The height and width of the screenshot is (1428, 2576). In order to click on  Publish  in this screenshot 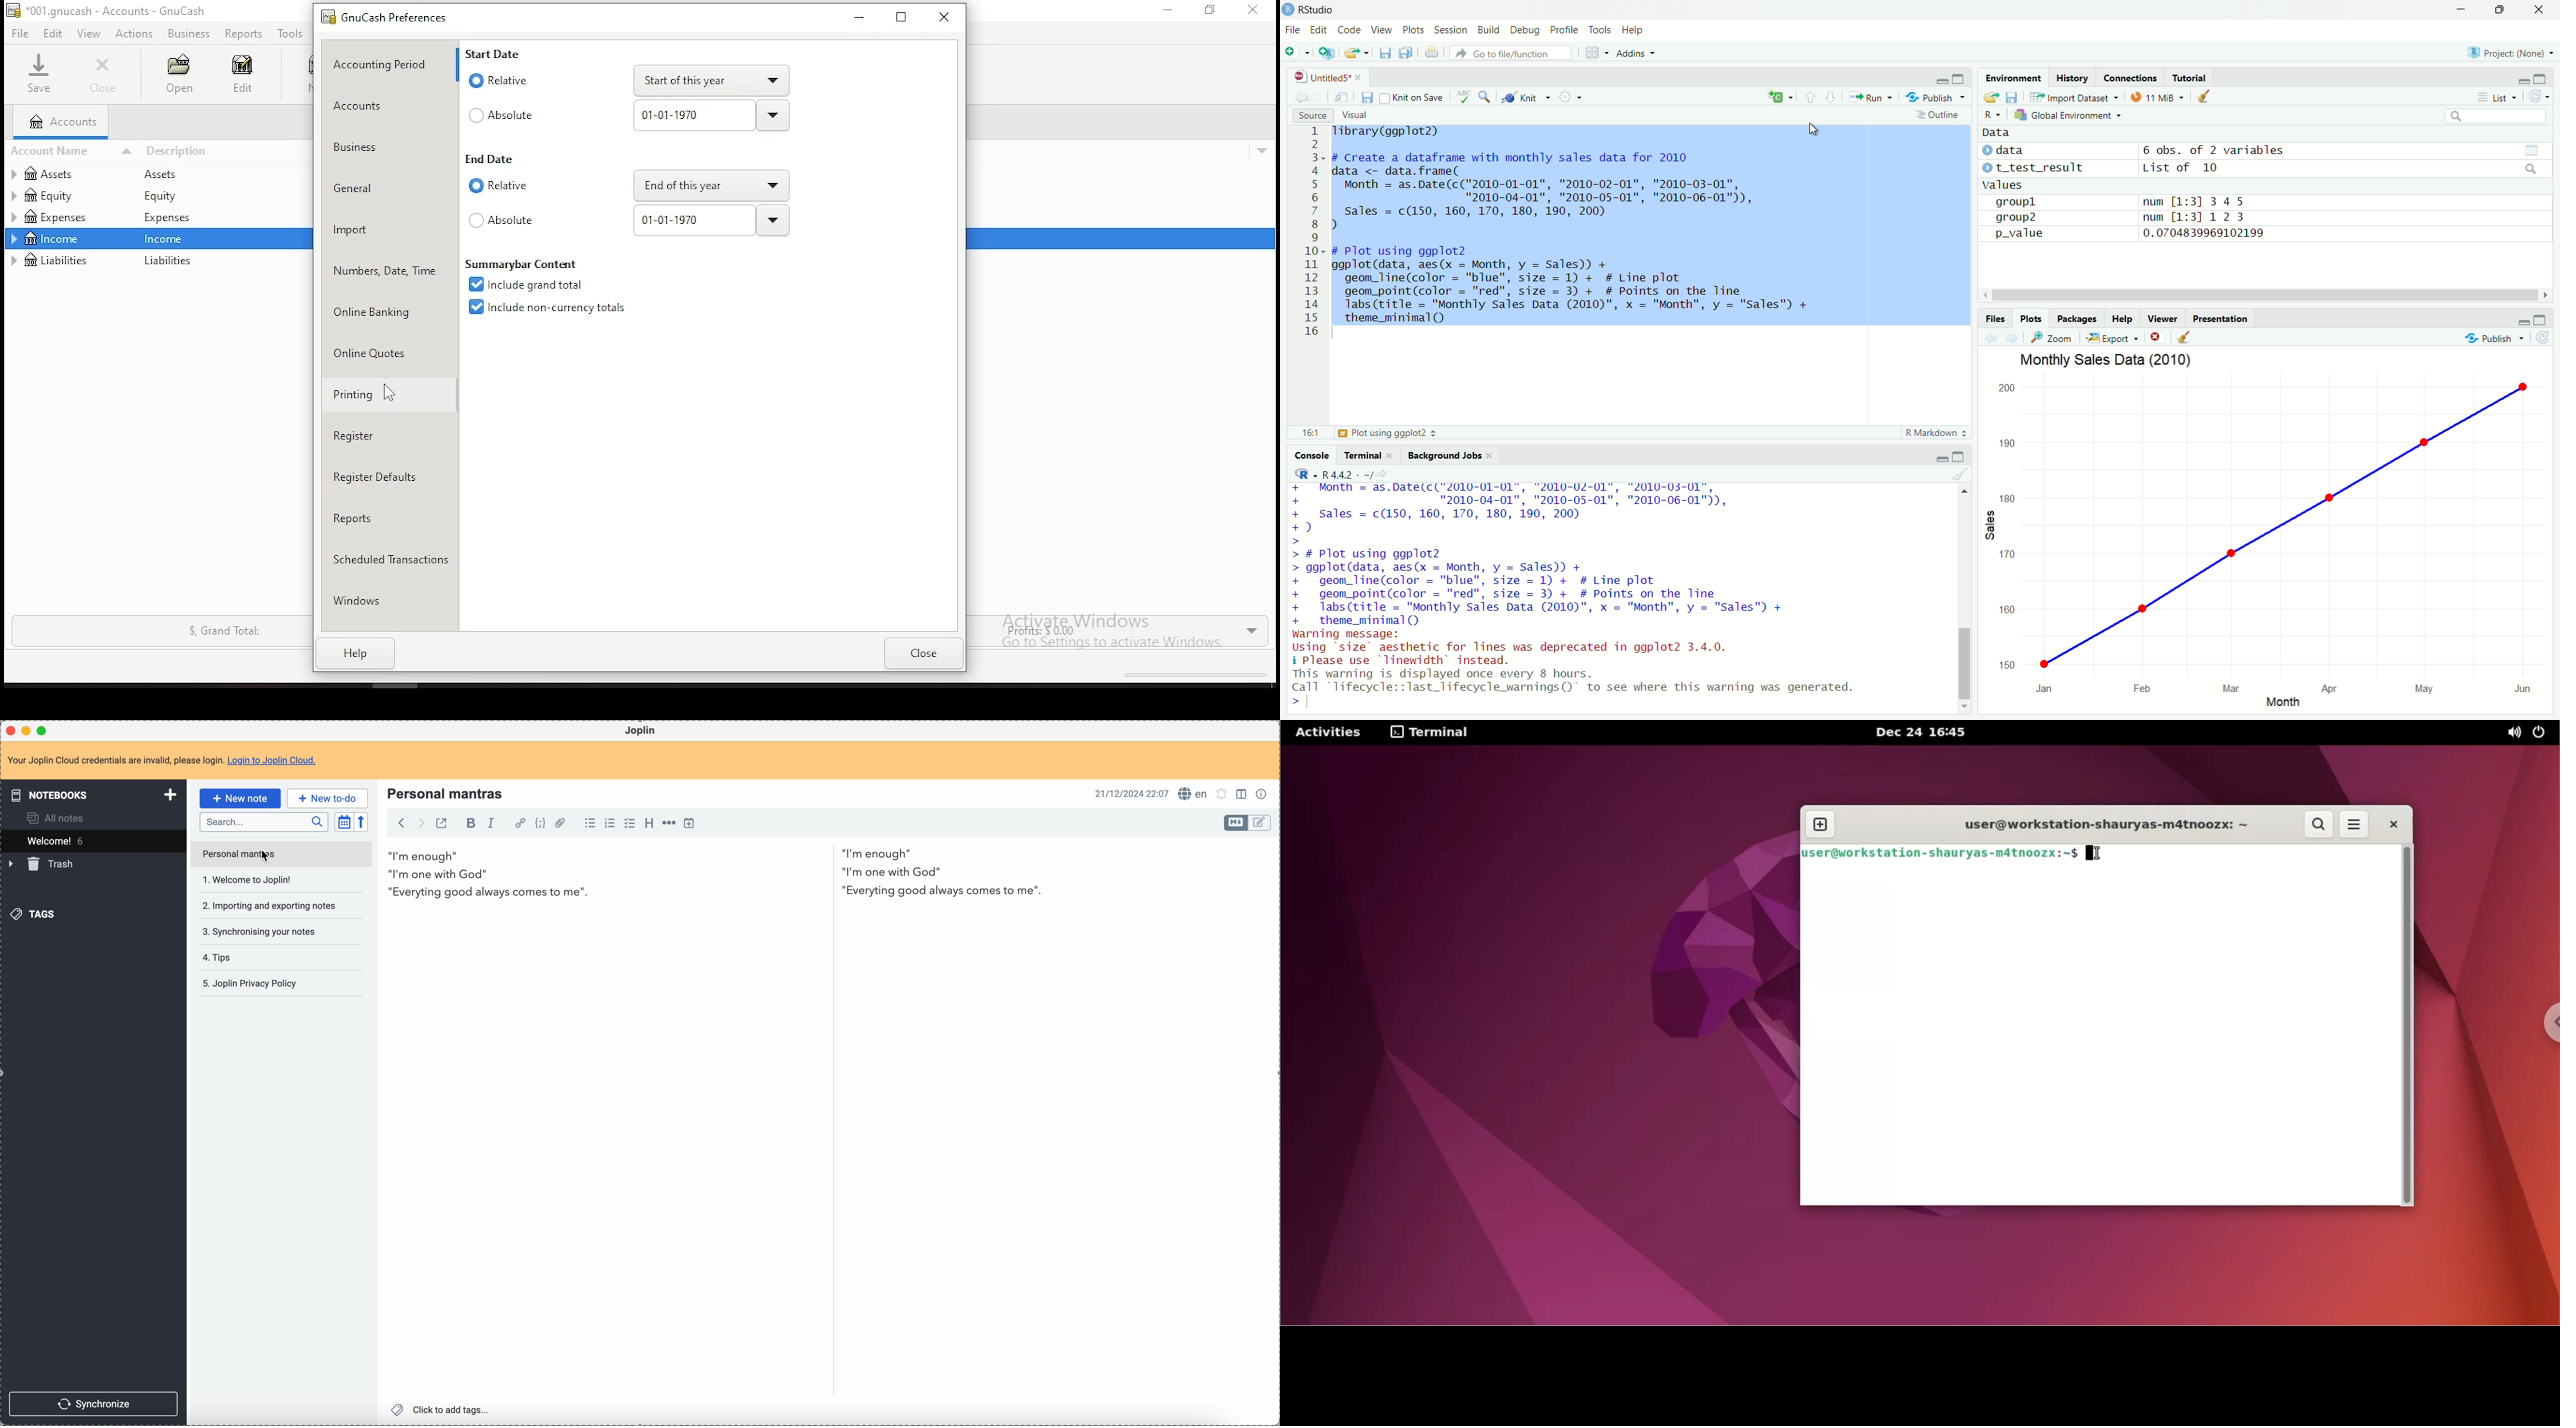, I will do `click(1939, 97)`.